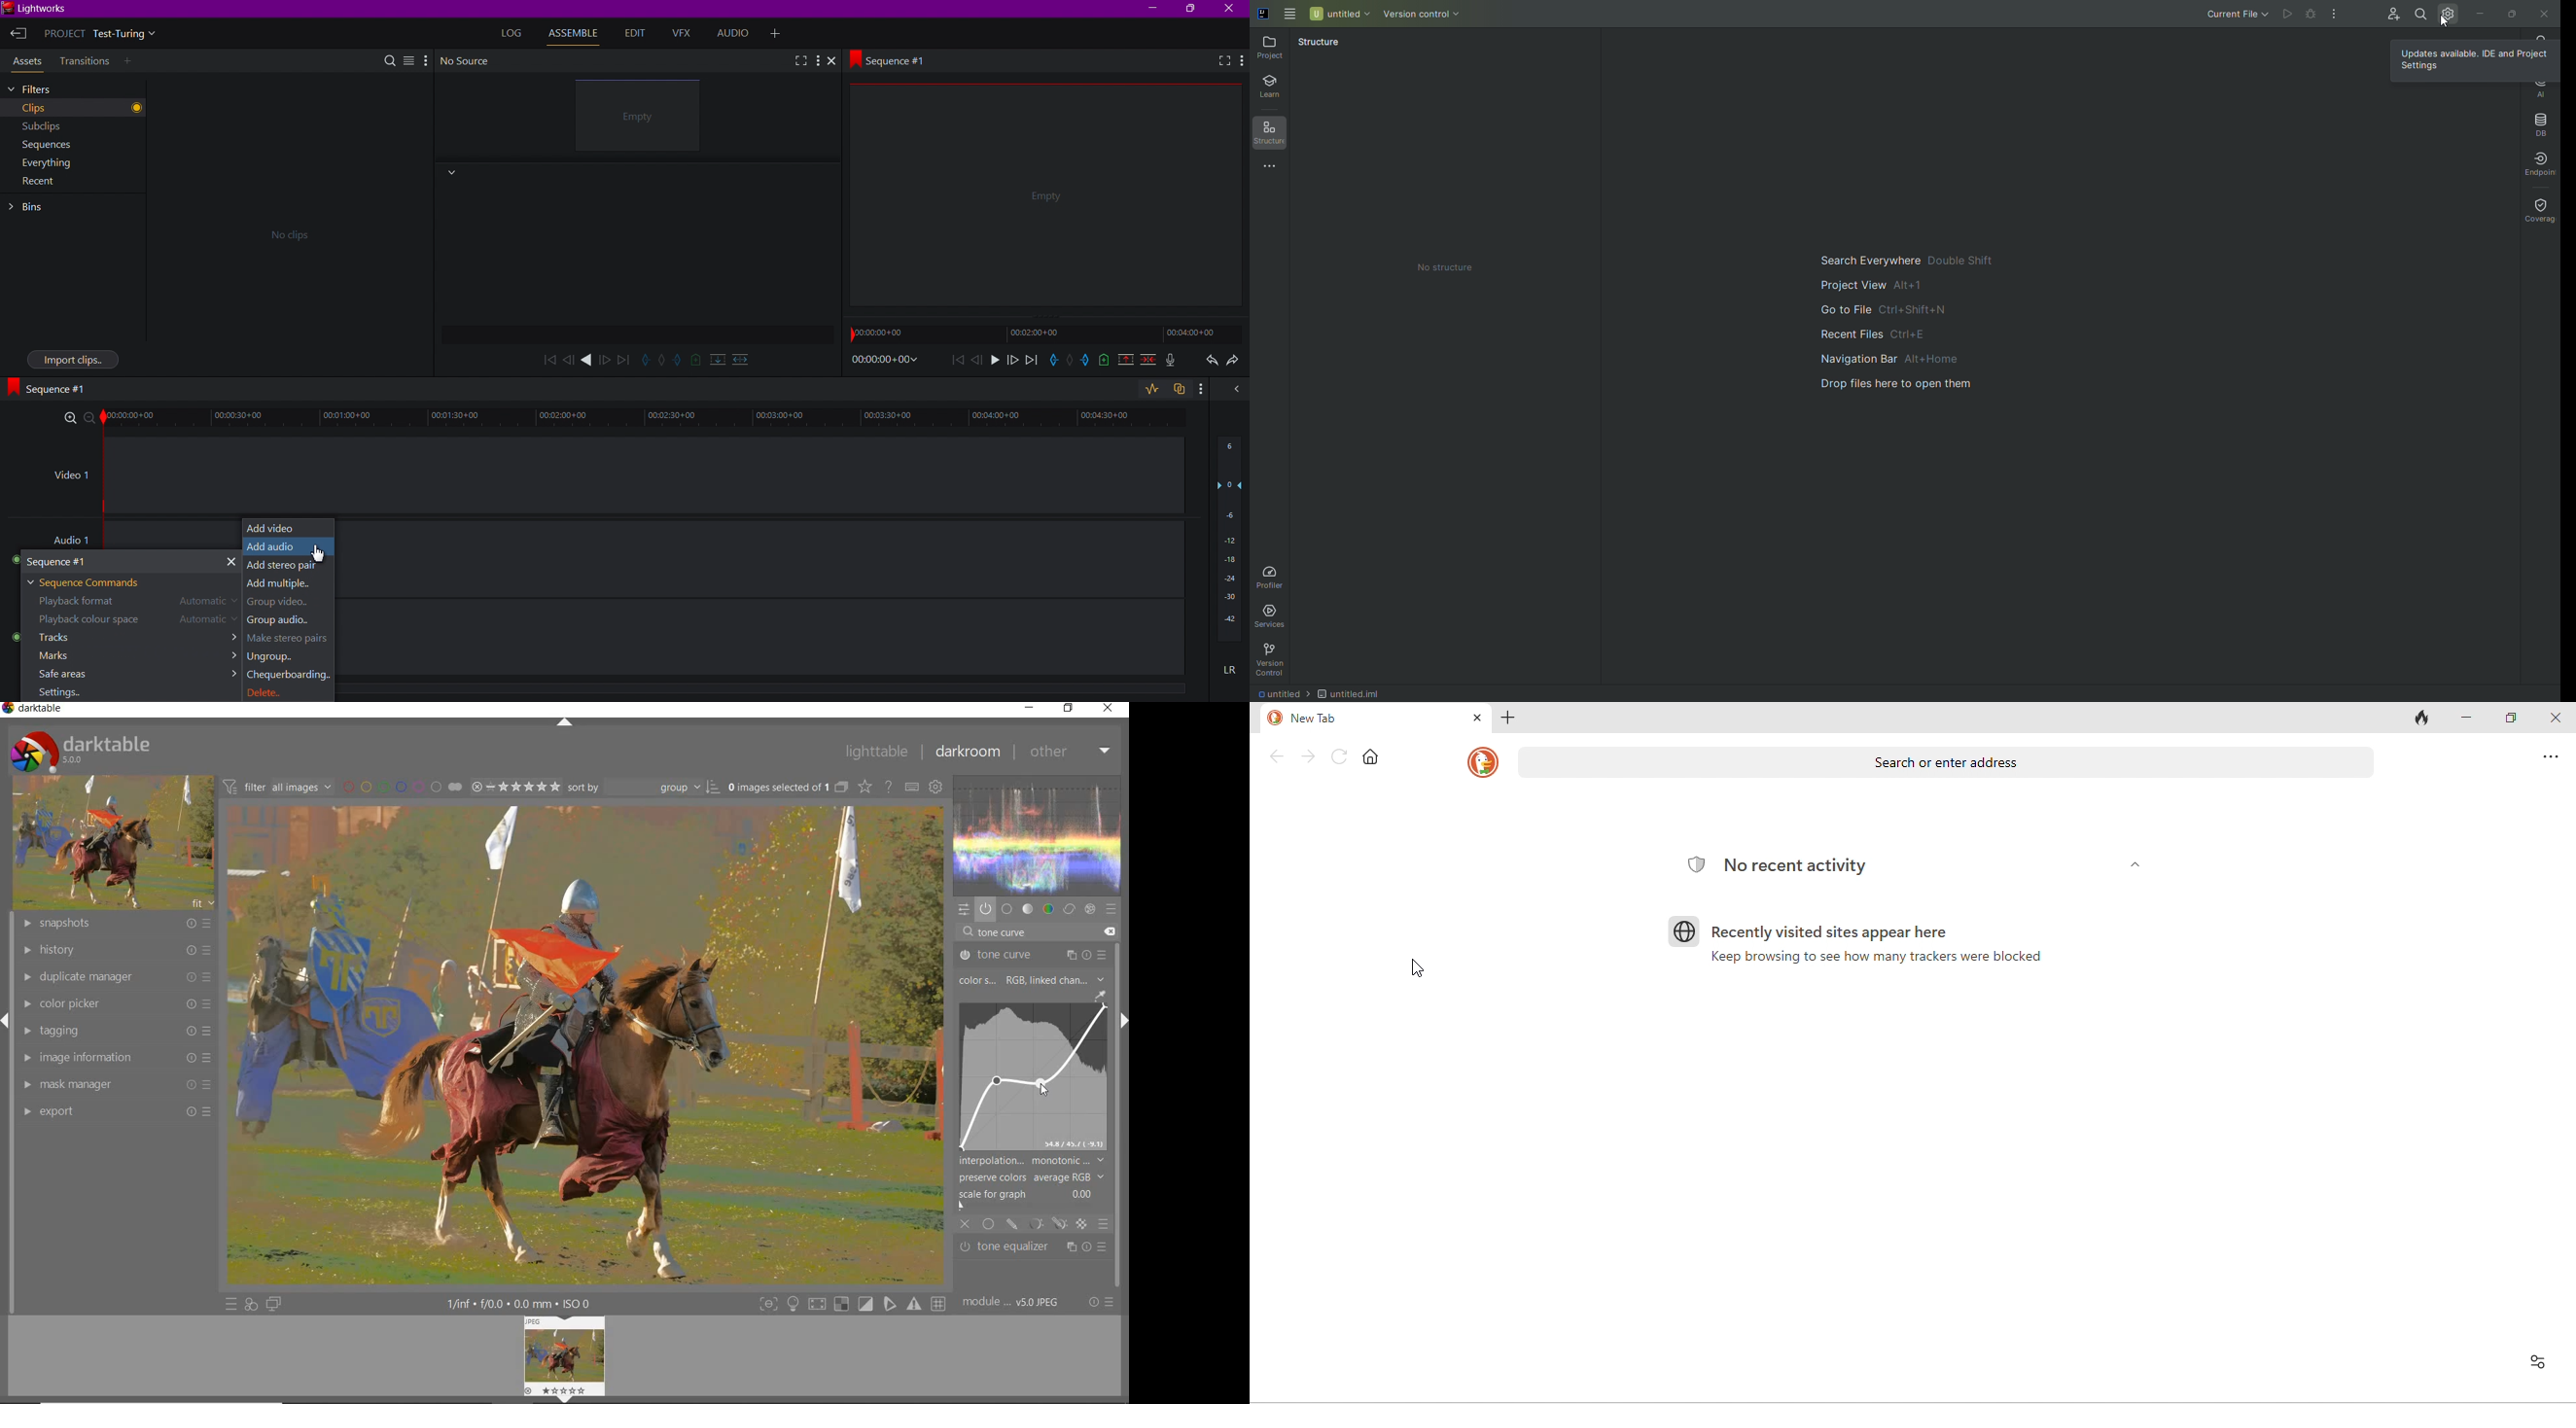 This screenshot has width=2576, height=1428. Describe the element at coordinates (2512, 719) in the screenshot. I see `maximize` at that location.